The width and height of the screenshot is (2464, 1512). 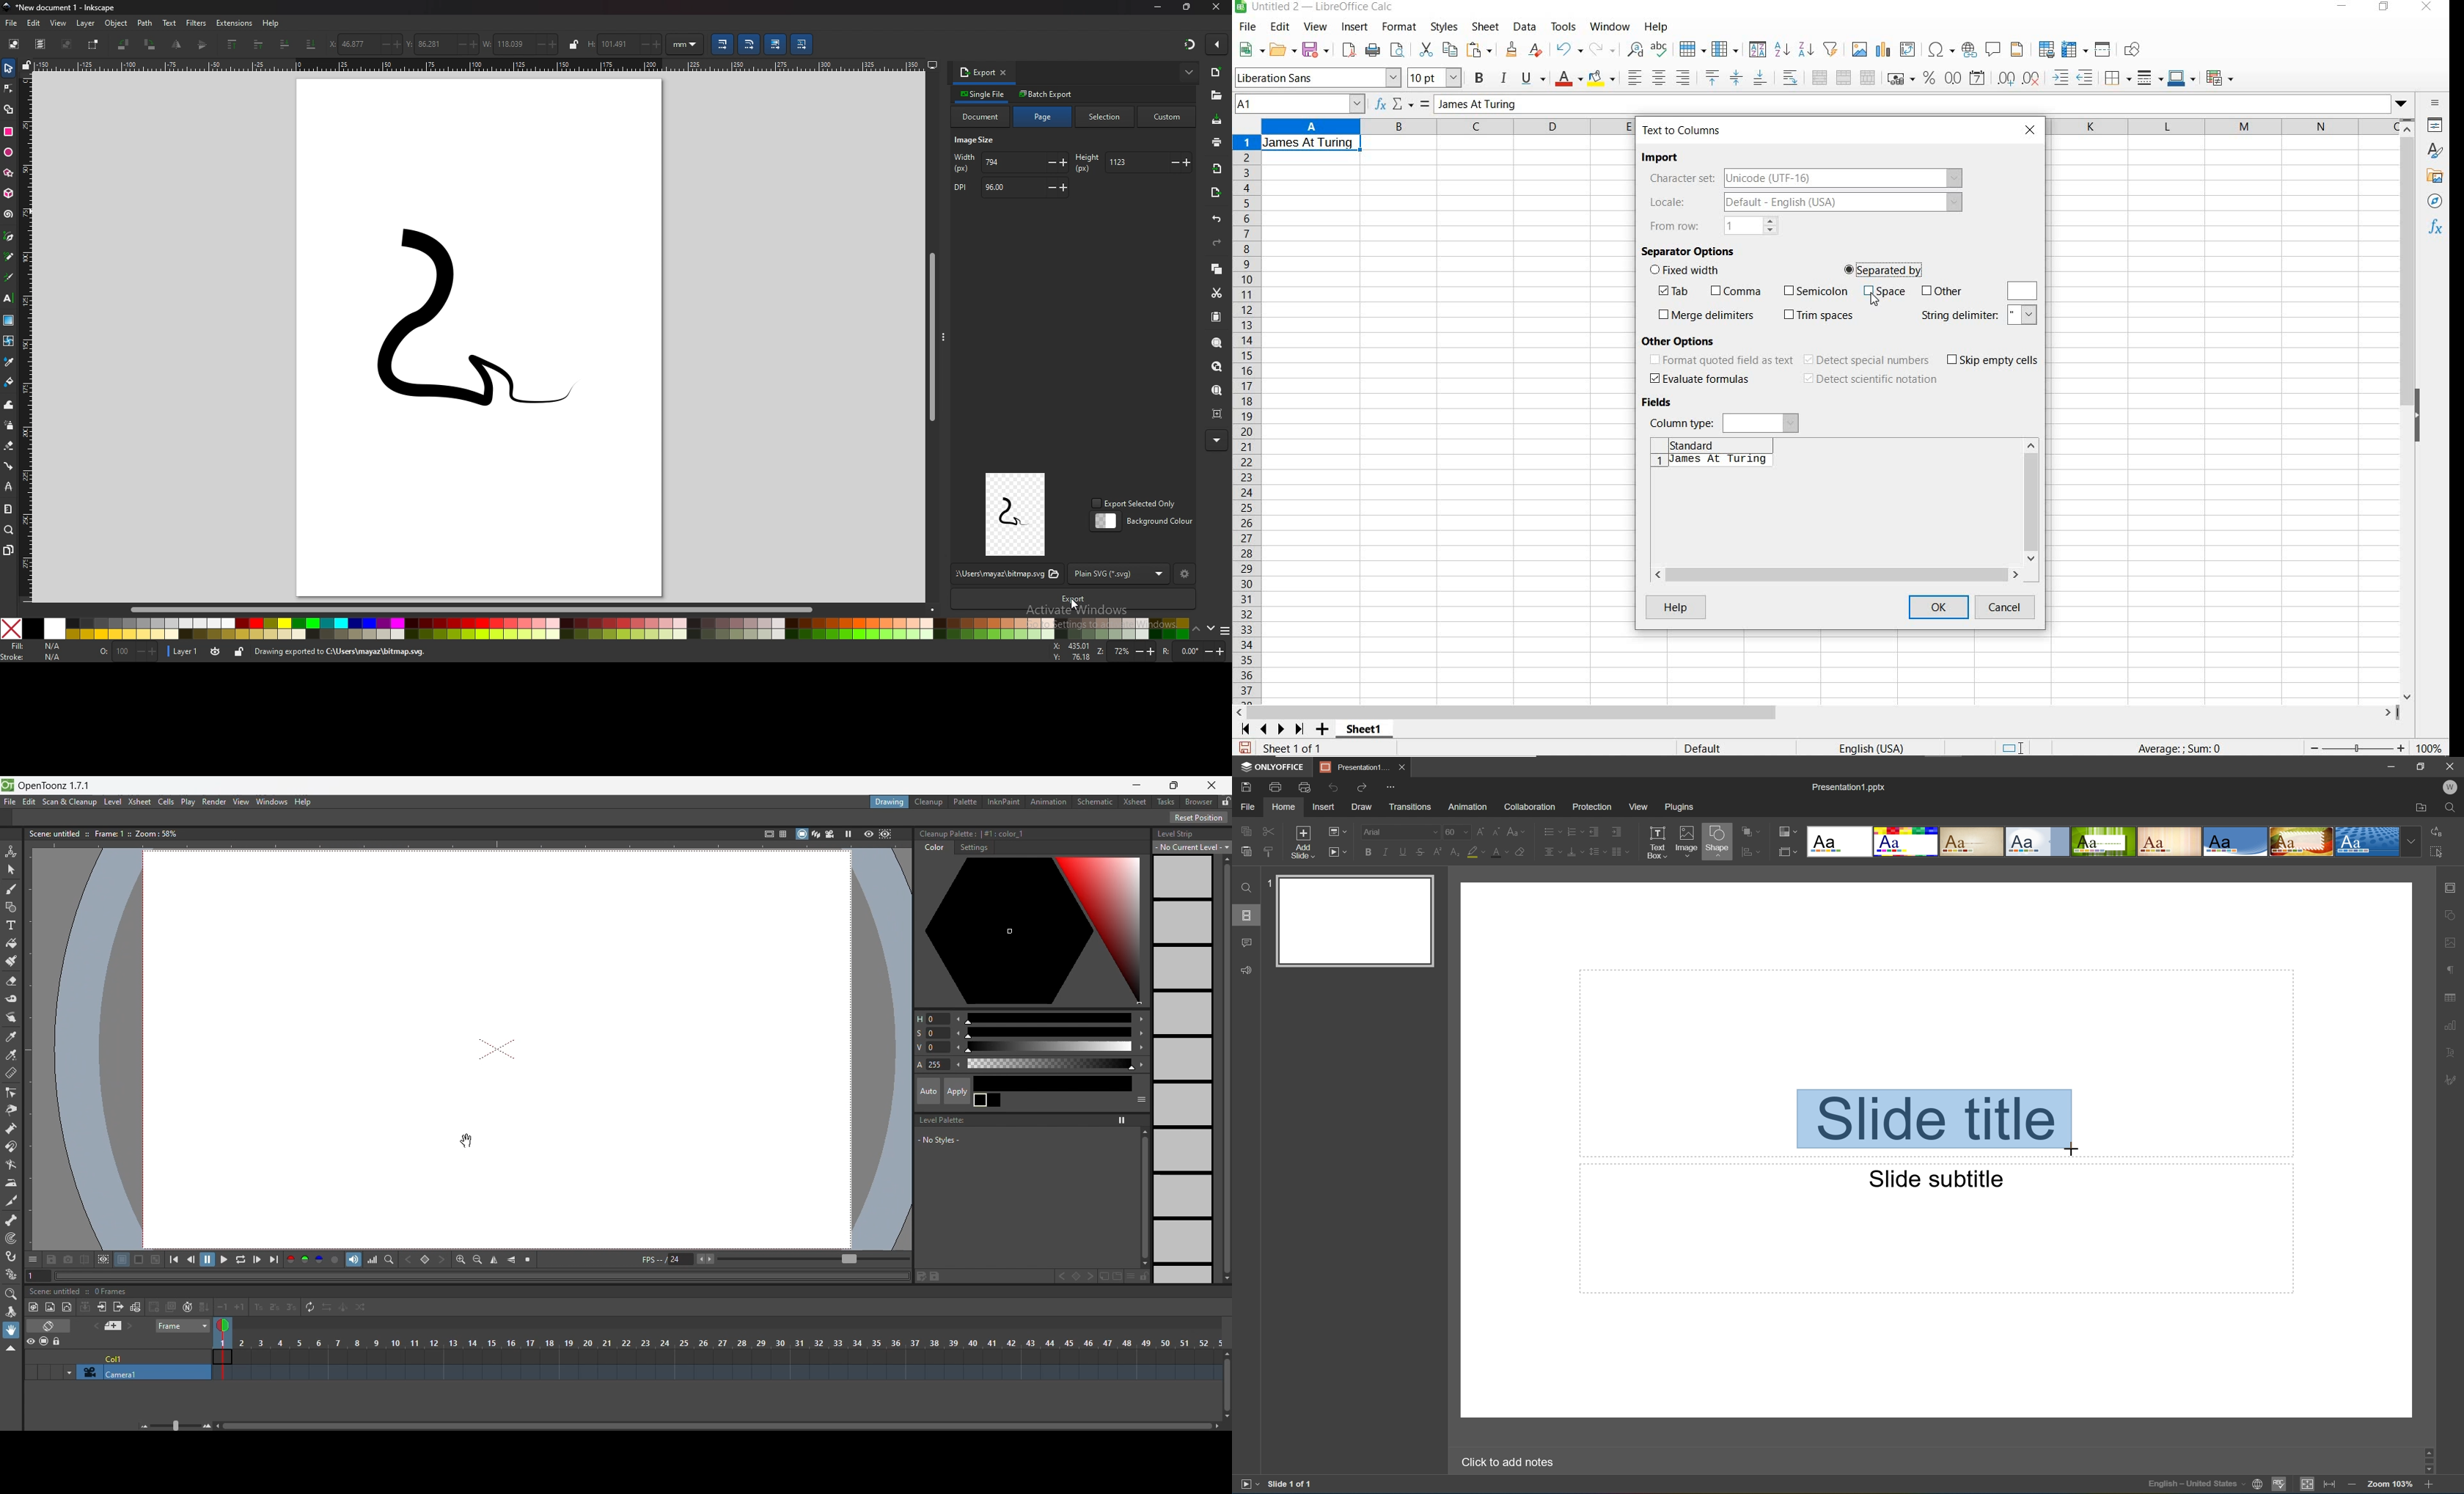 I want to click on view, so click(x=1315, y=27).